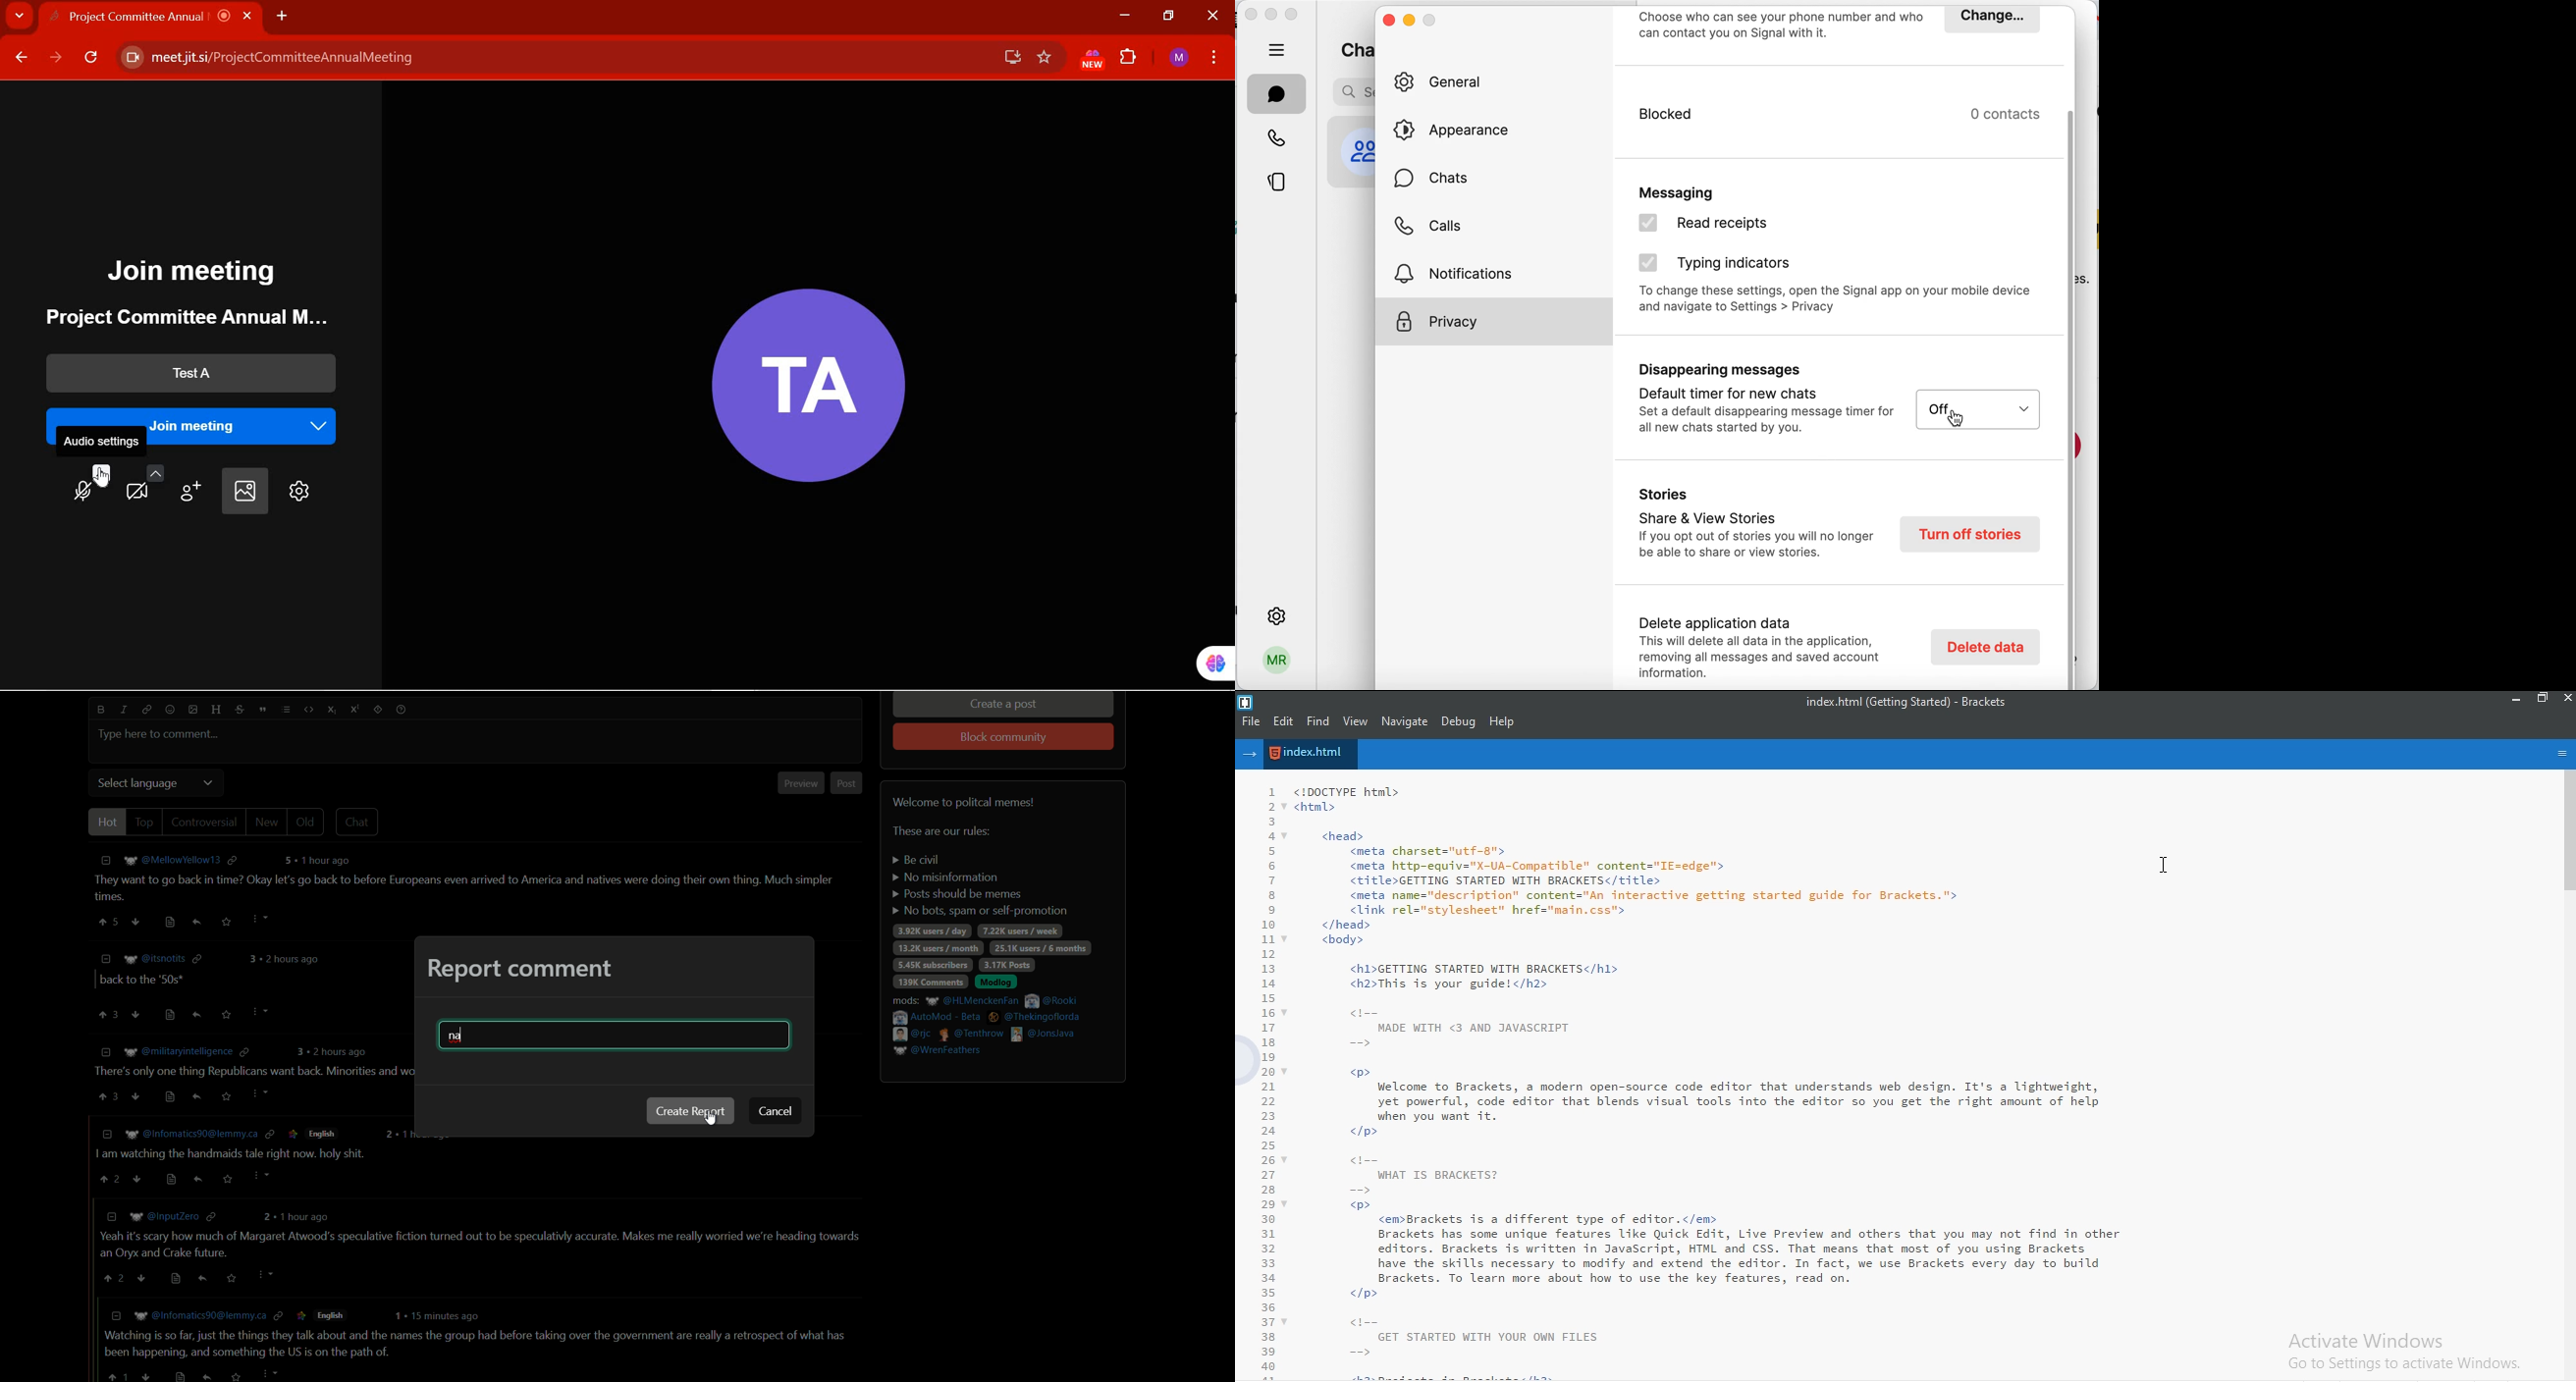 The height and width of the screenshot is (1400, 2576). I want to click on reply, so click(198, 1015).